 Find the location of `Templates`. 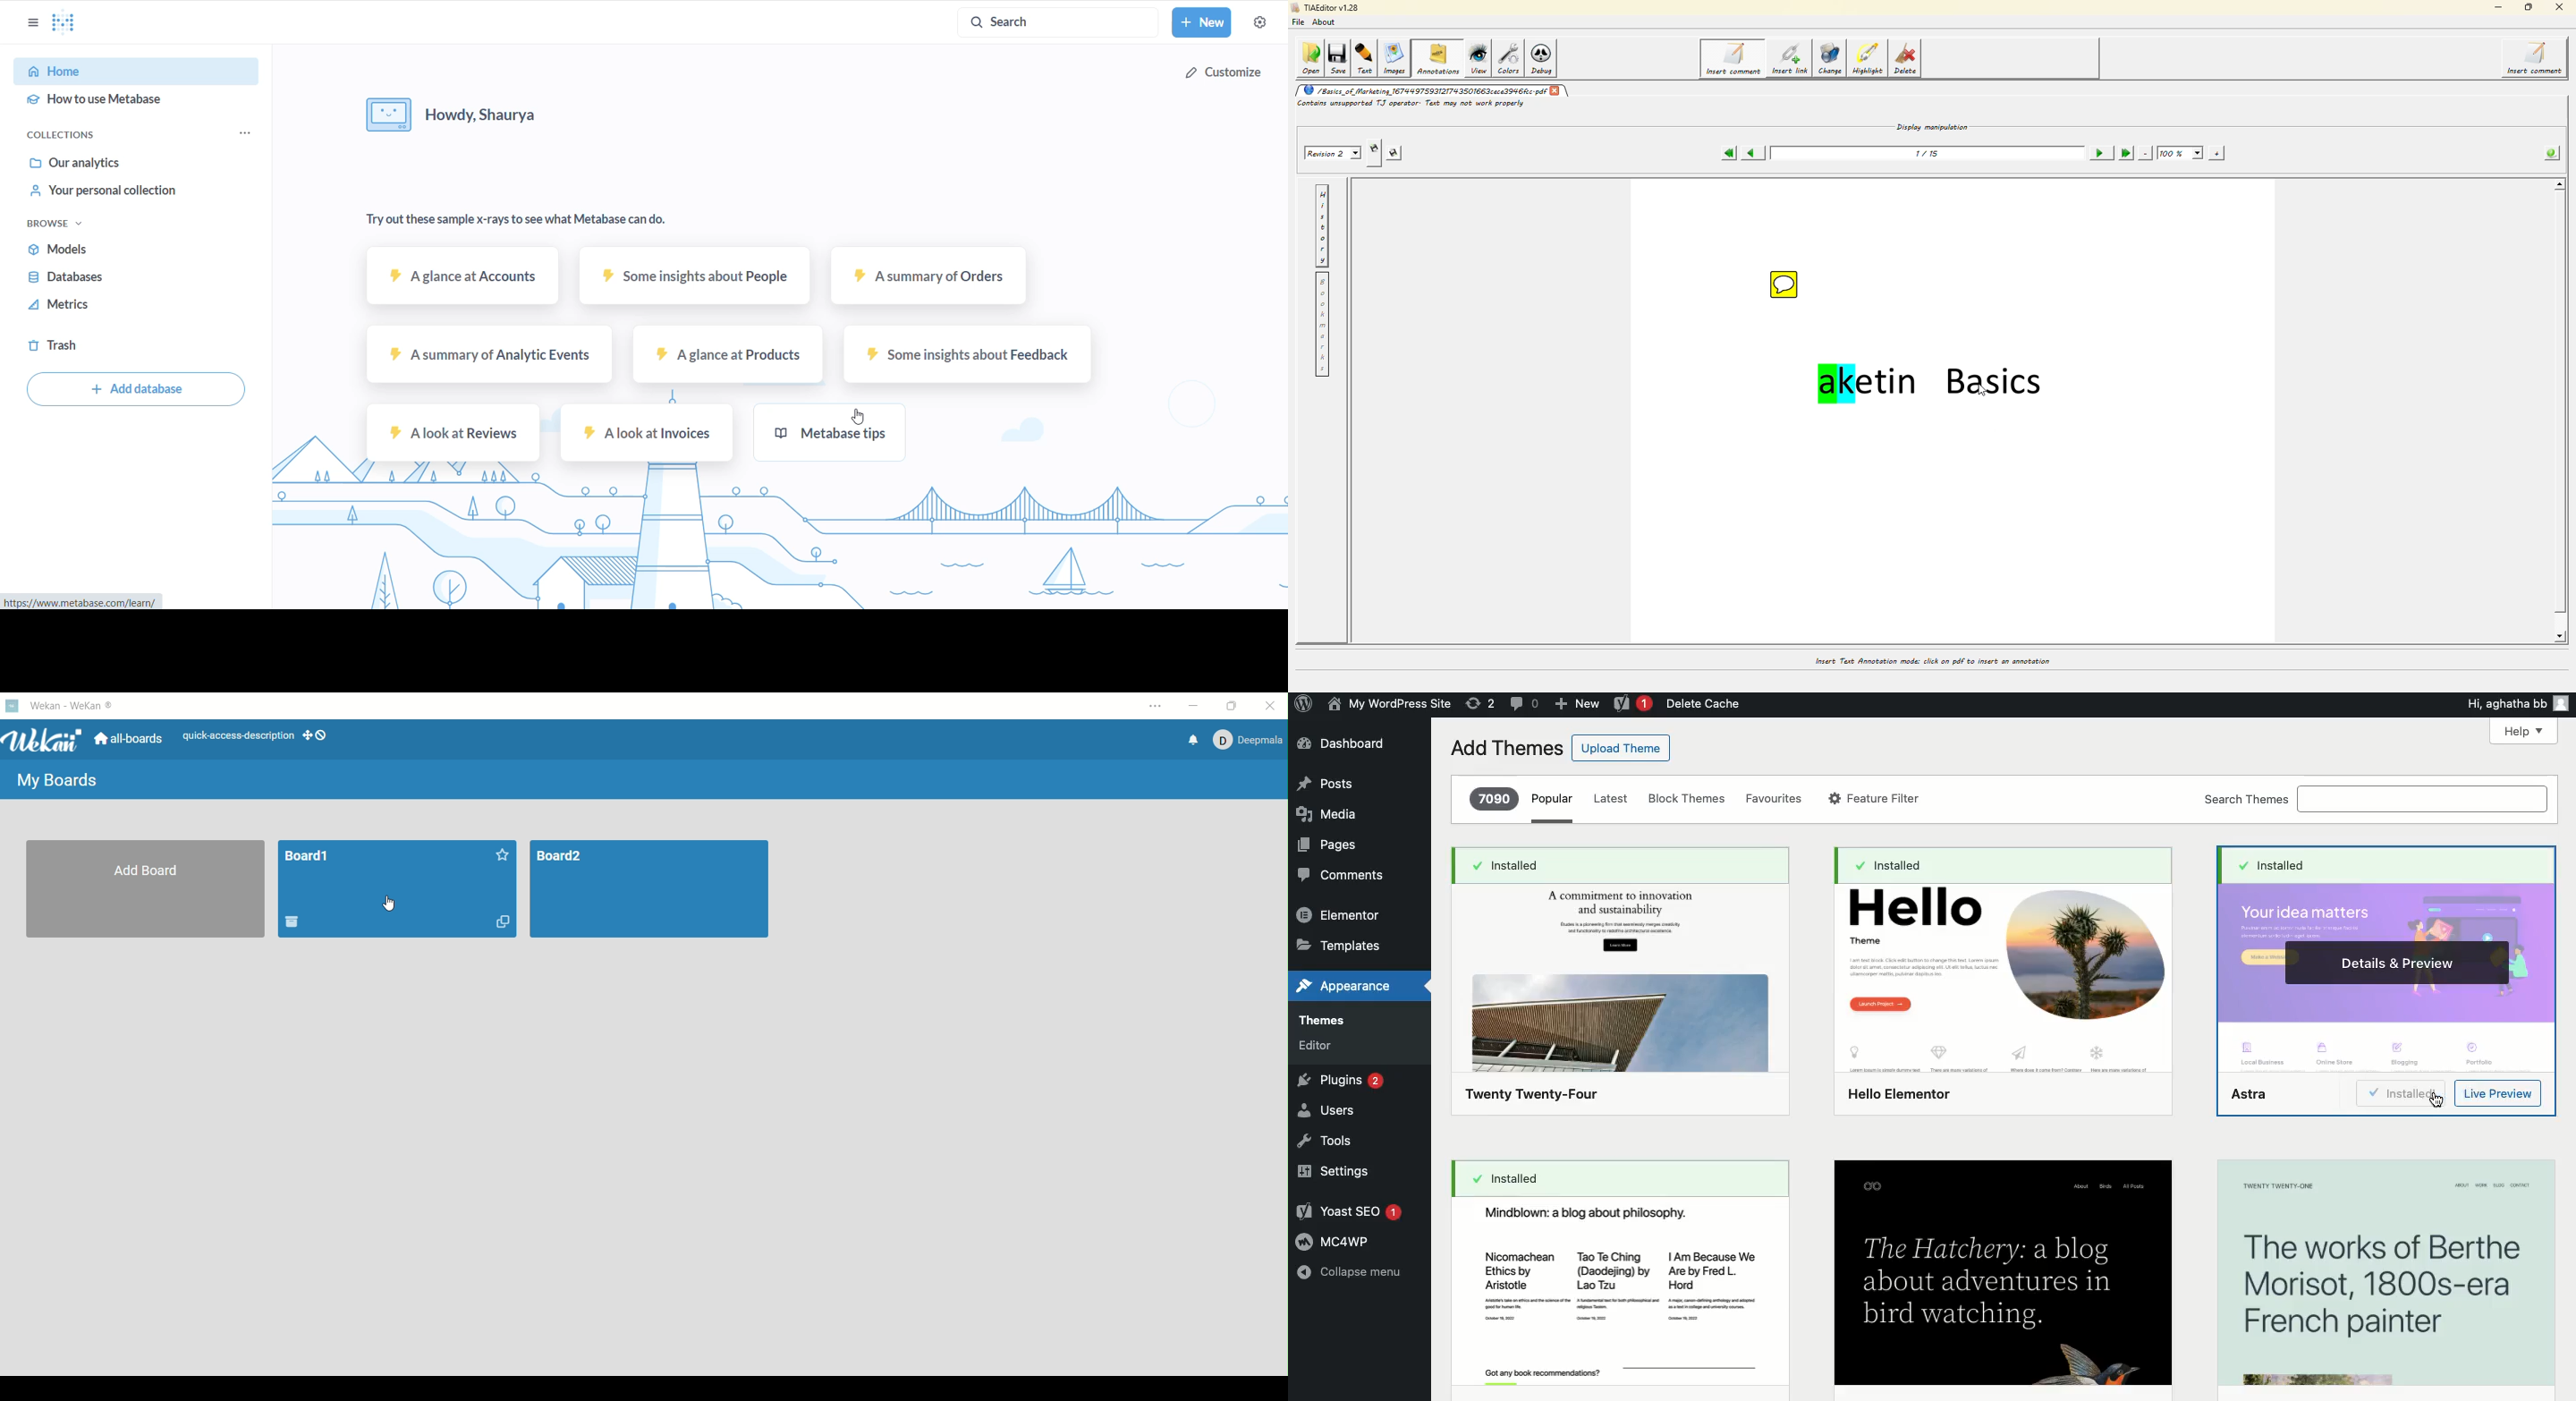

Templates is located at coordinates (1342, 942).